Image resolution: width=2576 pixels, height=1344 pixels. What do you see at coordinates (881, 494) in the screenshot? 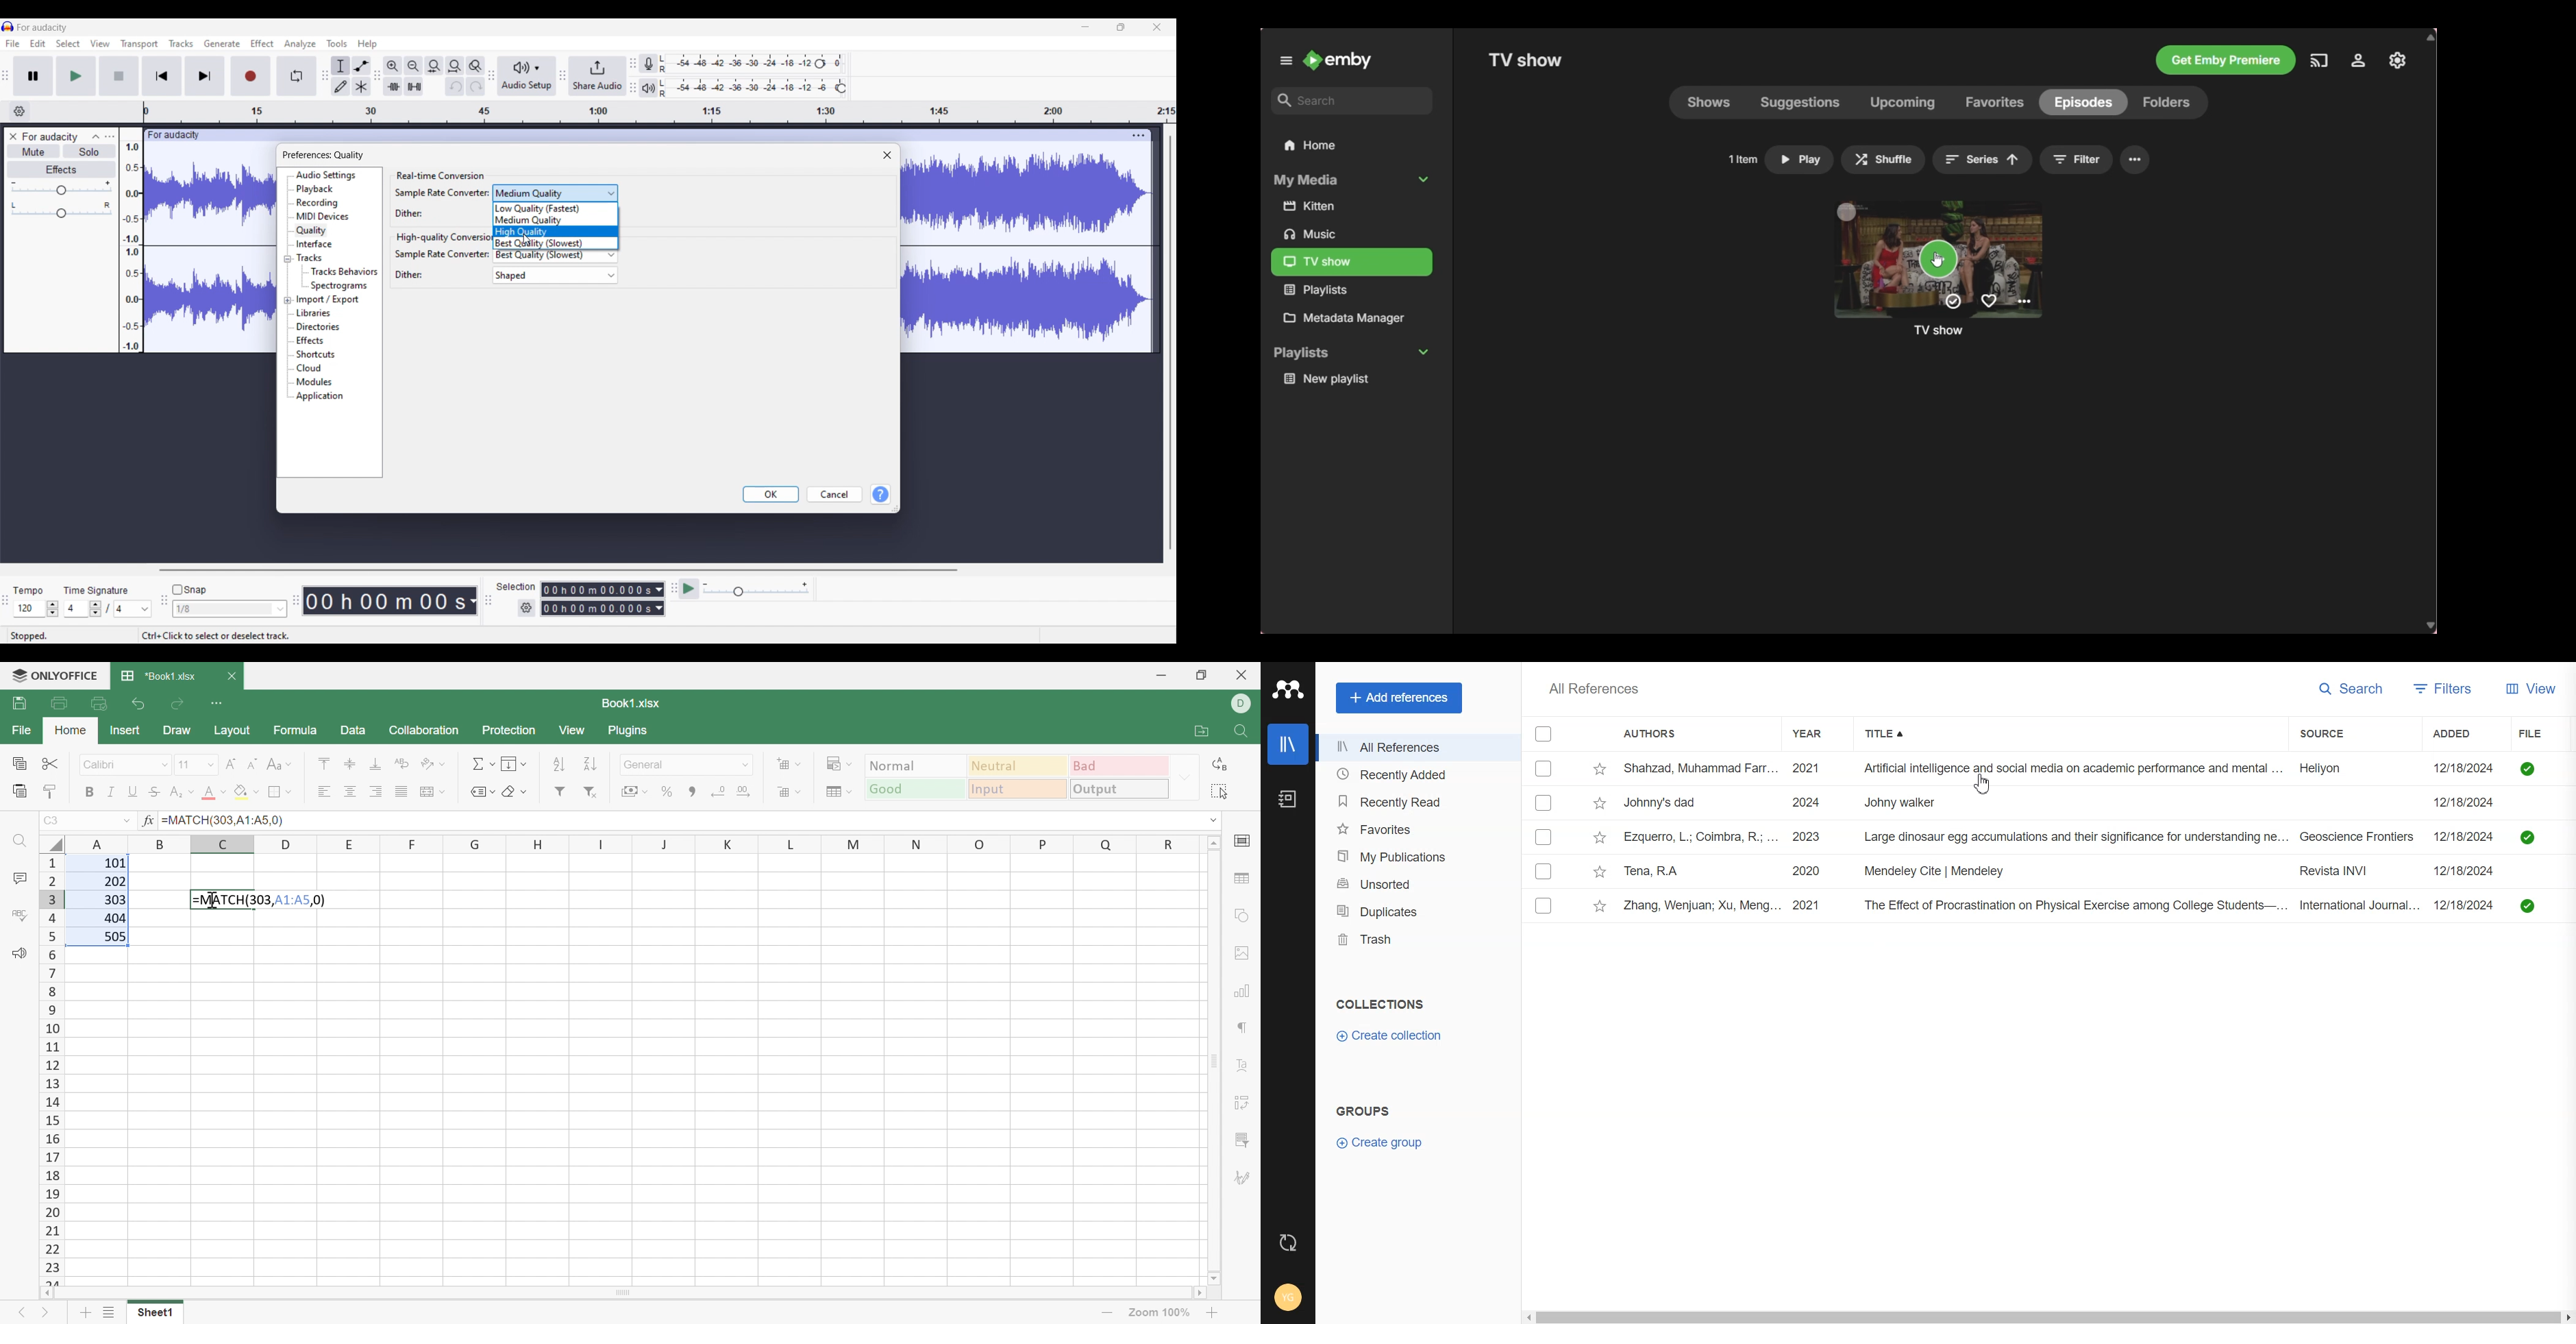
I see `Help` at bounding box center [881, 494].